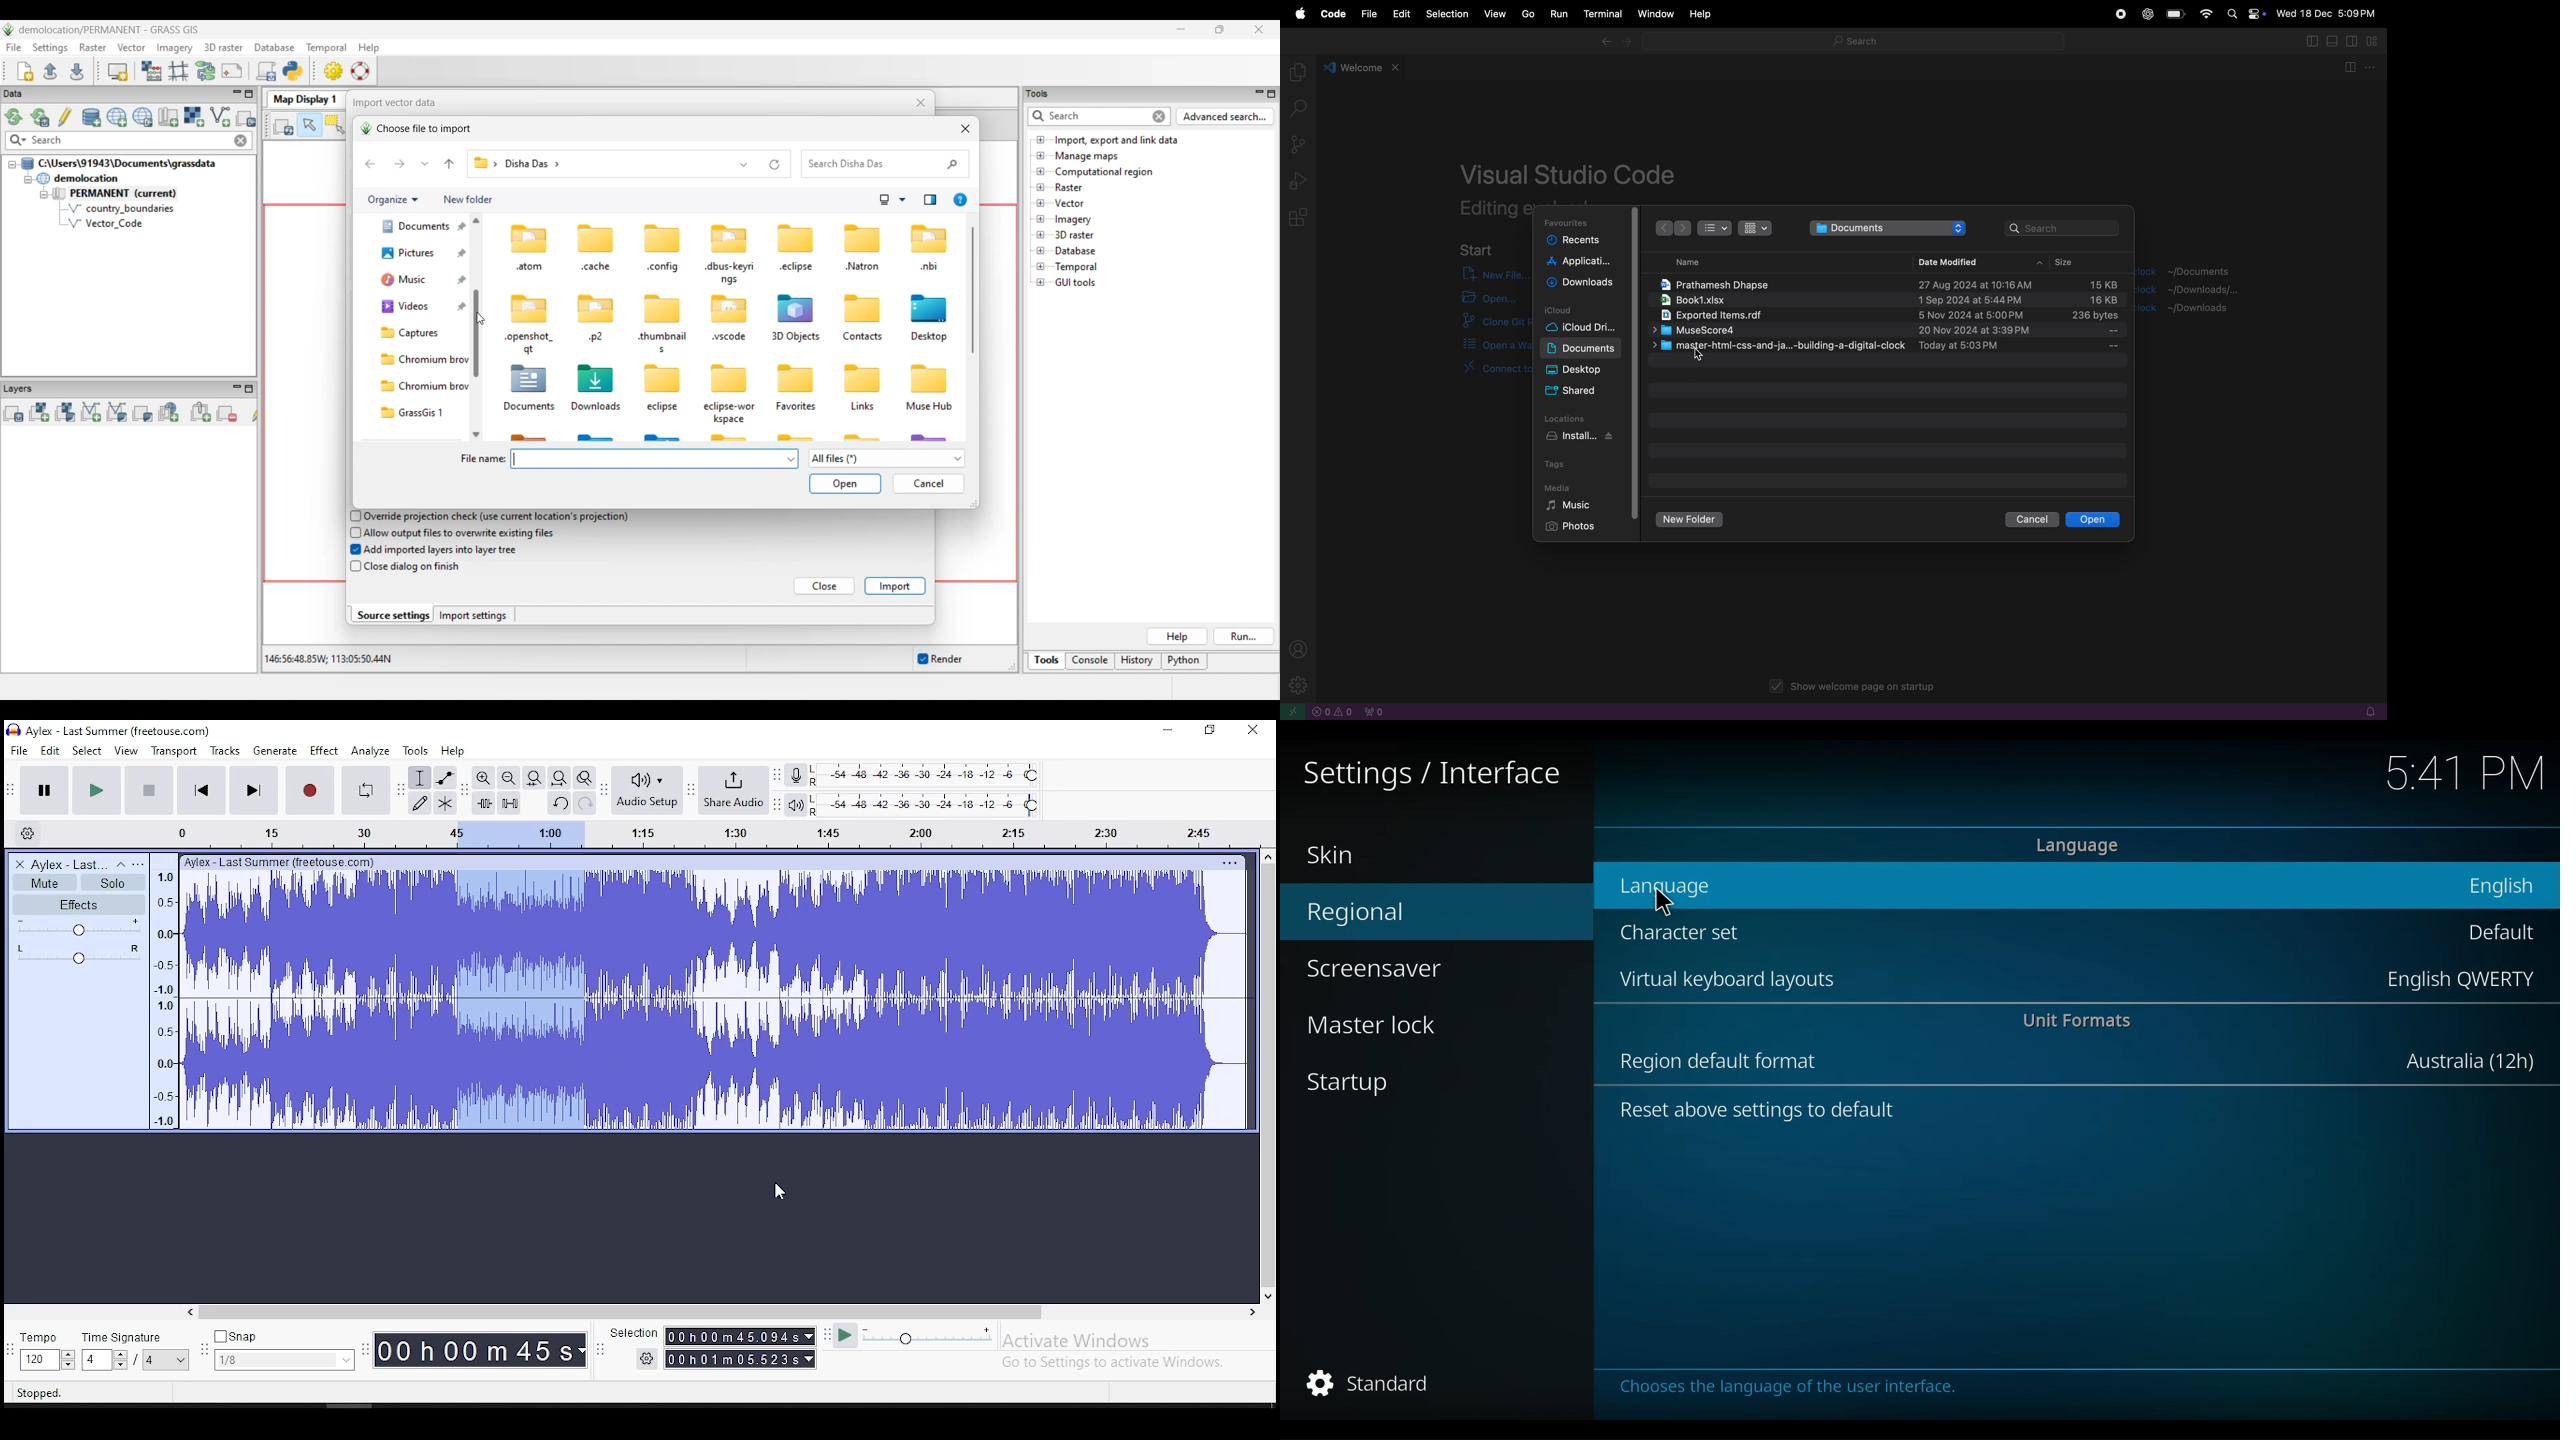 The image size is (2576, 1456). I want to click on view, so click(127, 751).